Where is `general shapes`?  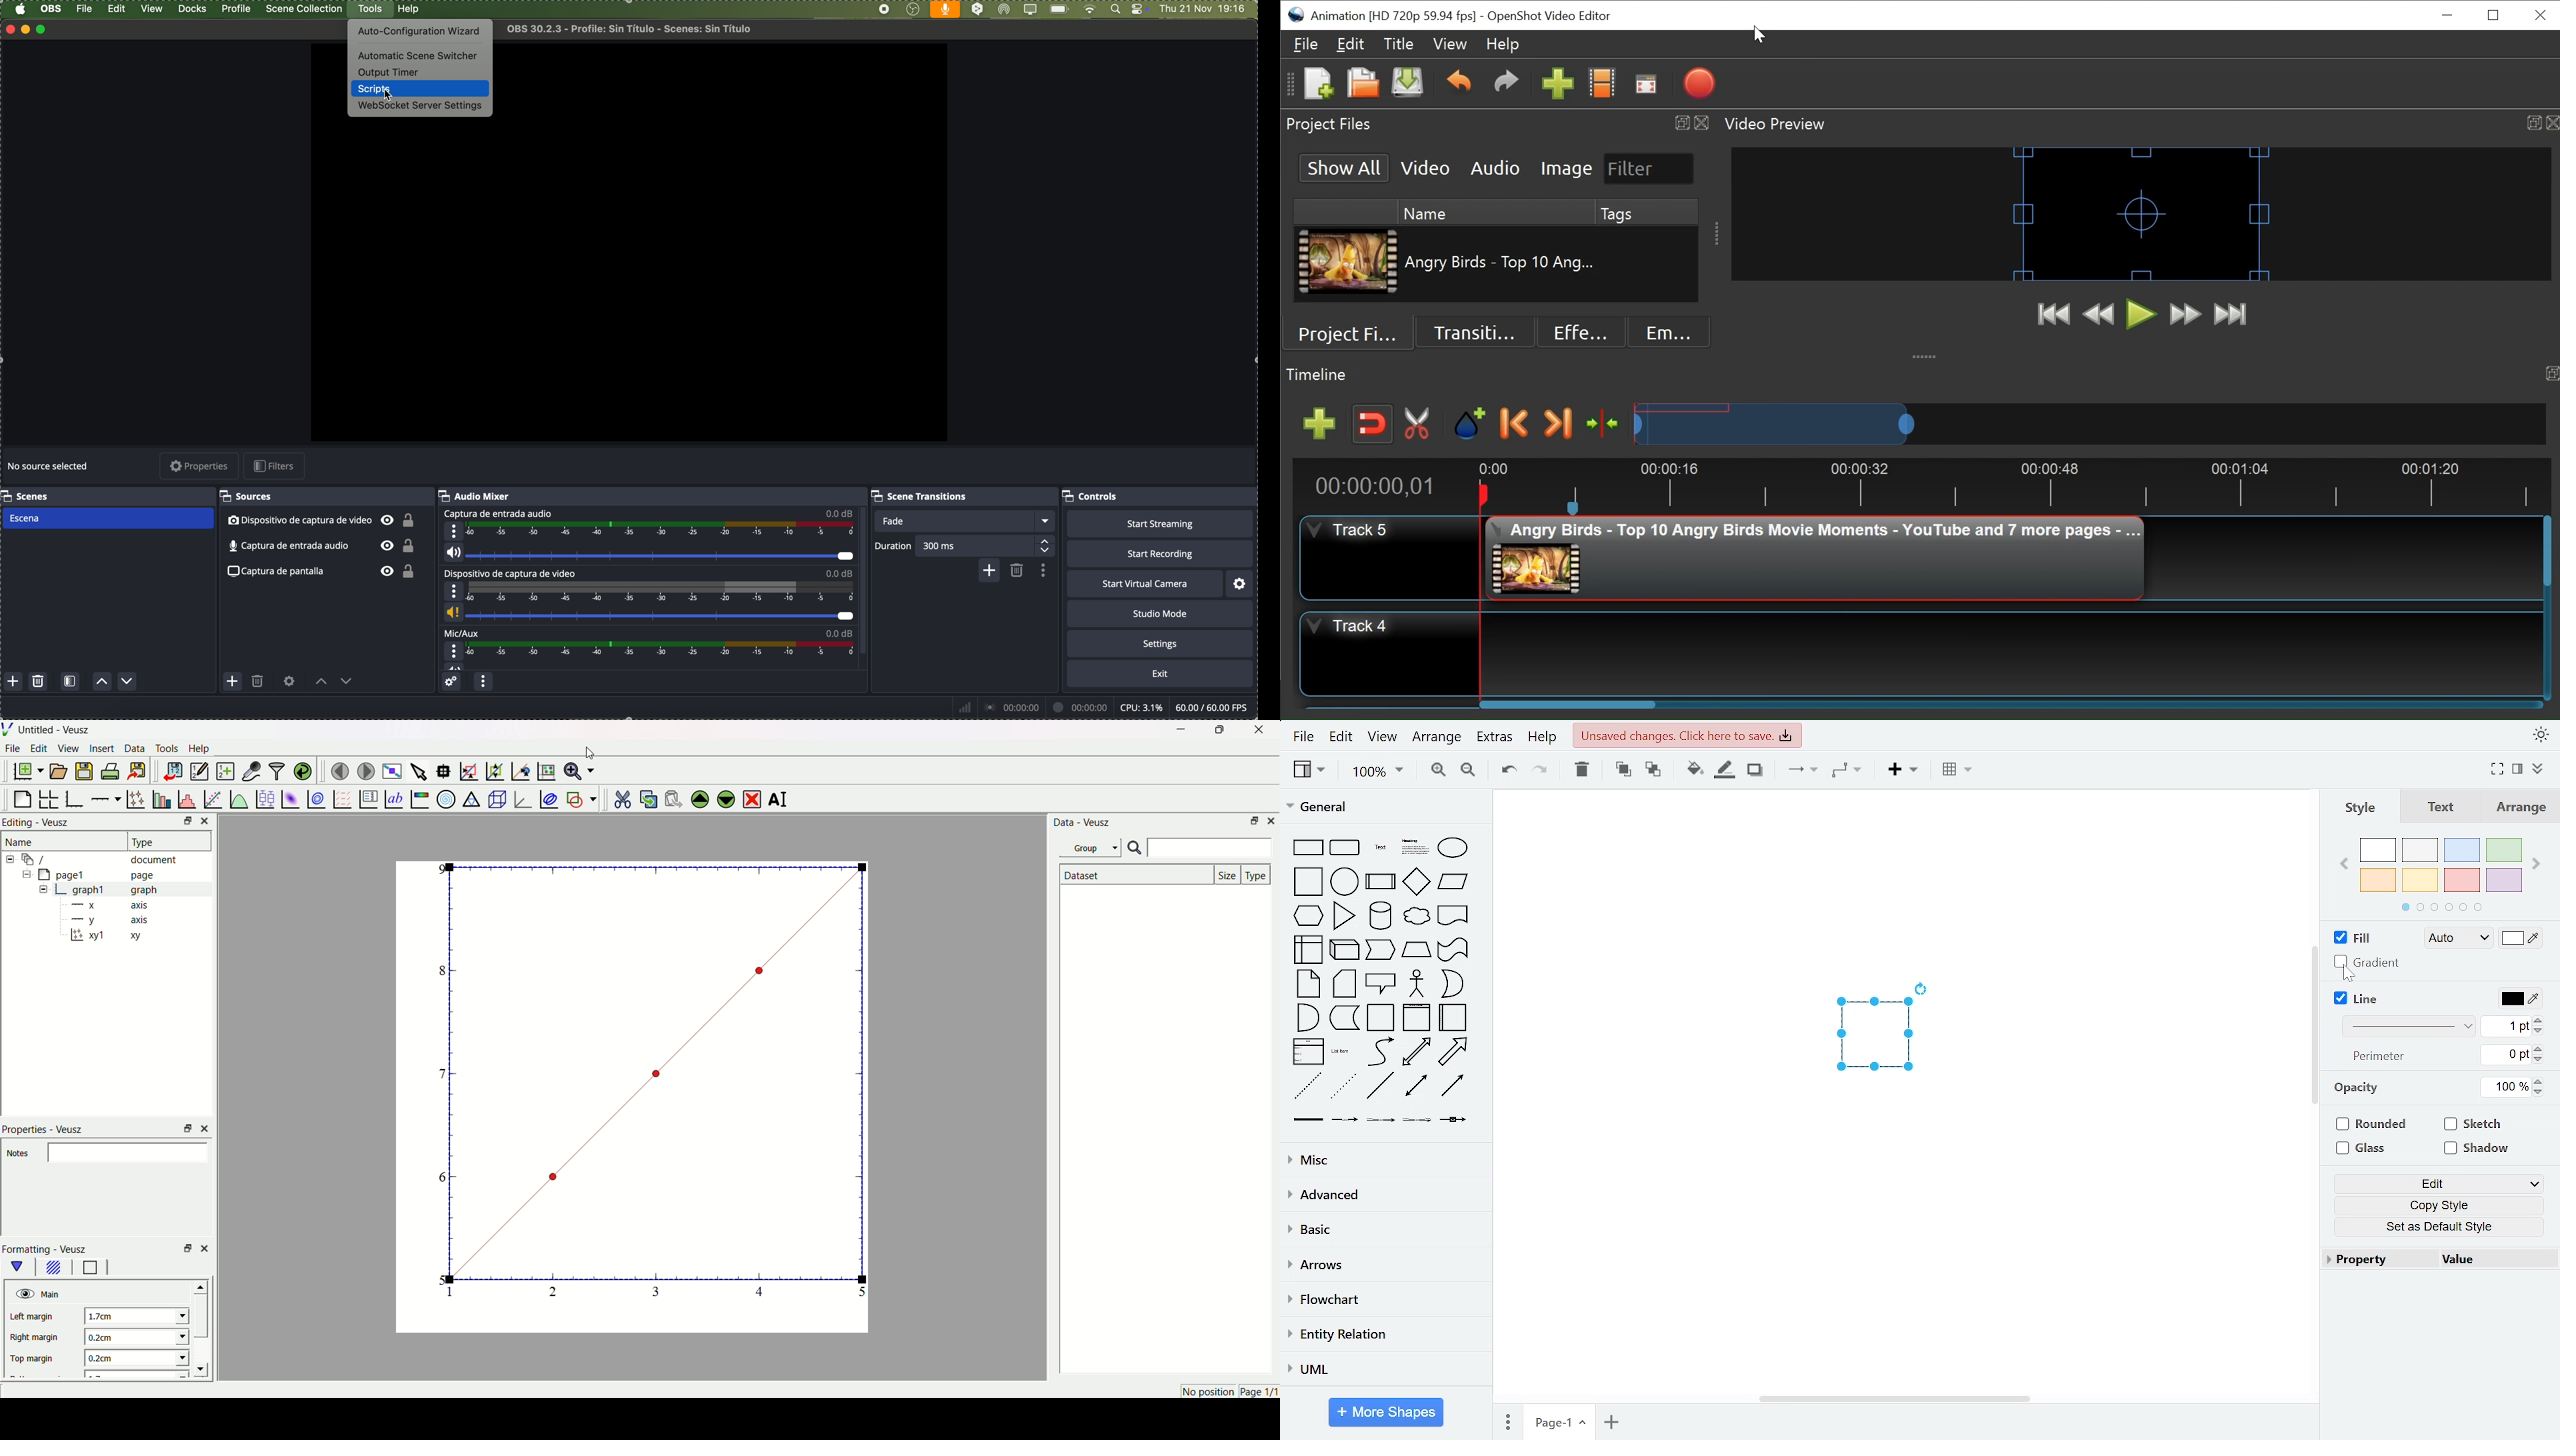 general shapes is located at coordinates (1416, 1051).